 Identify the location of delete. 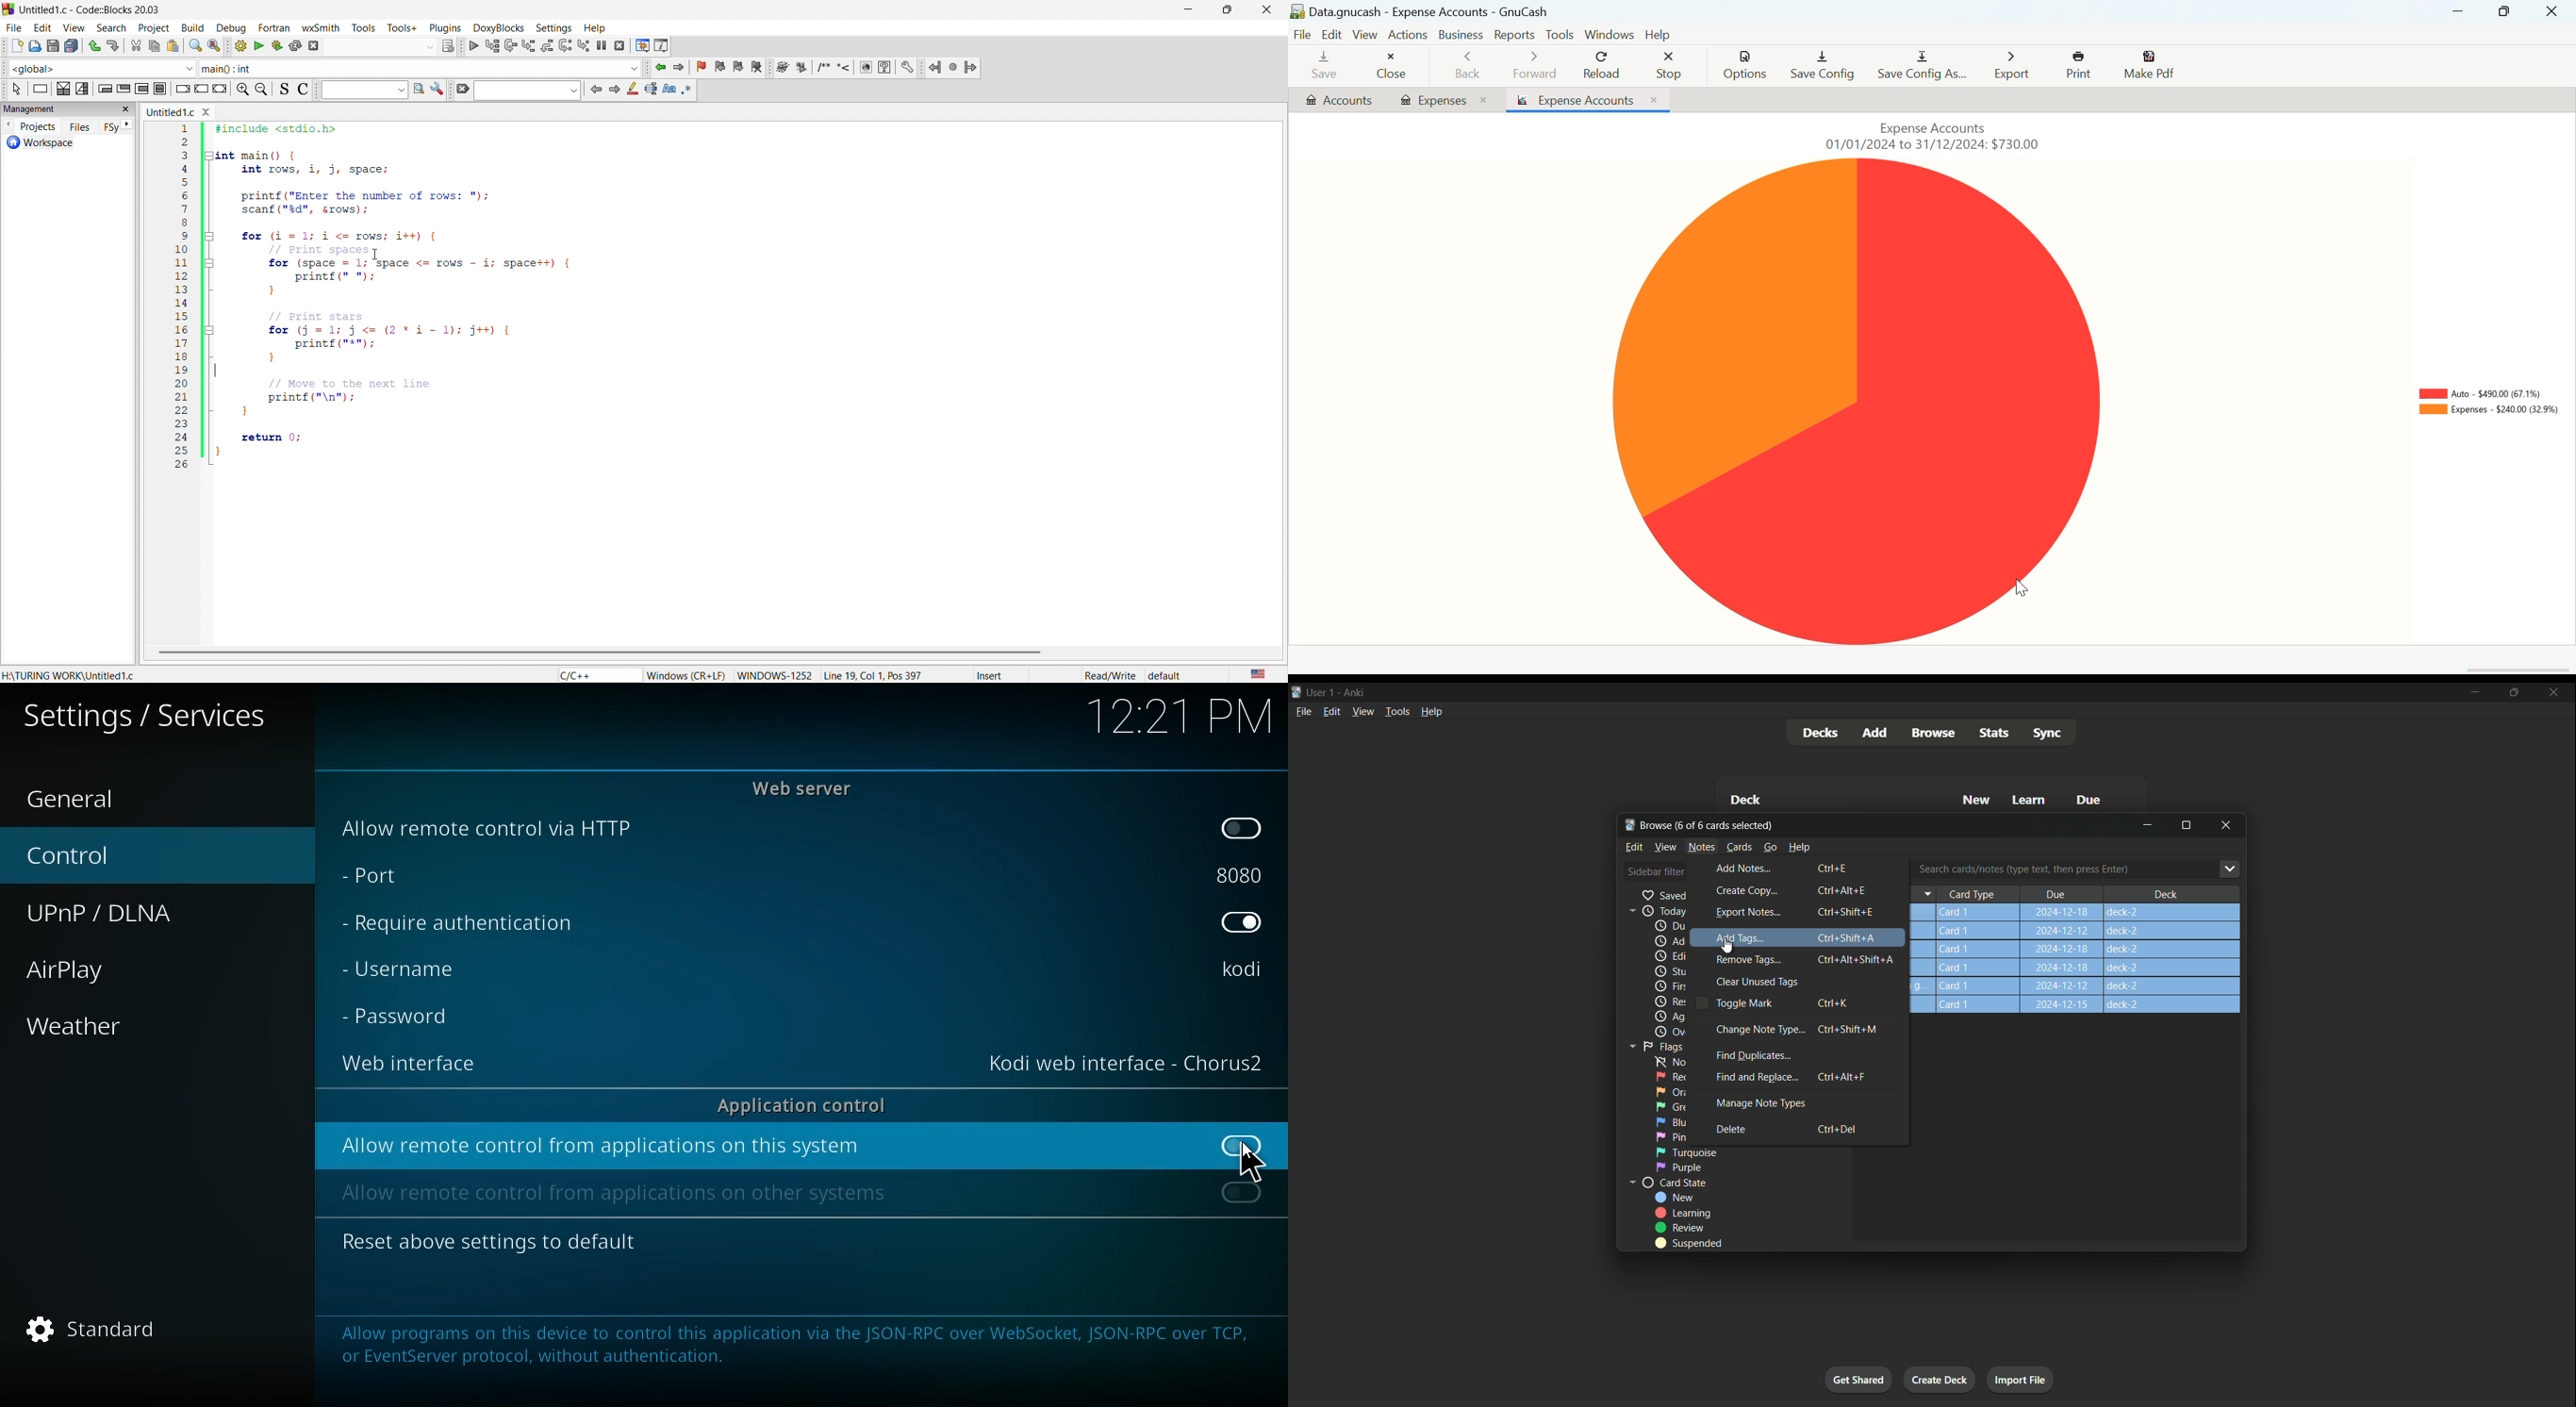
(1737, 1127).